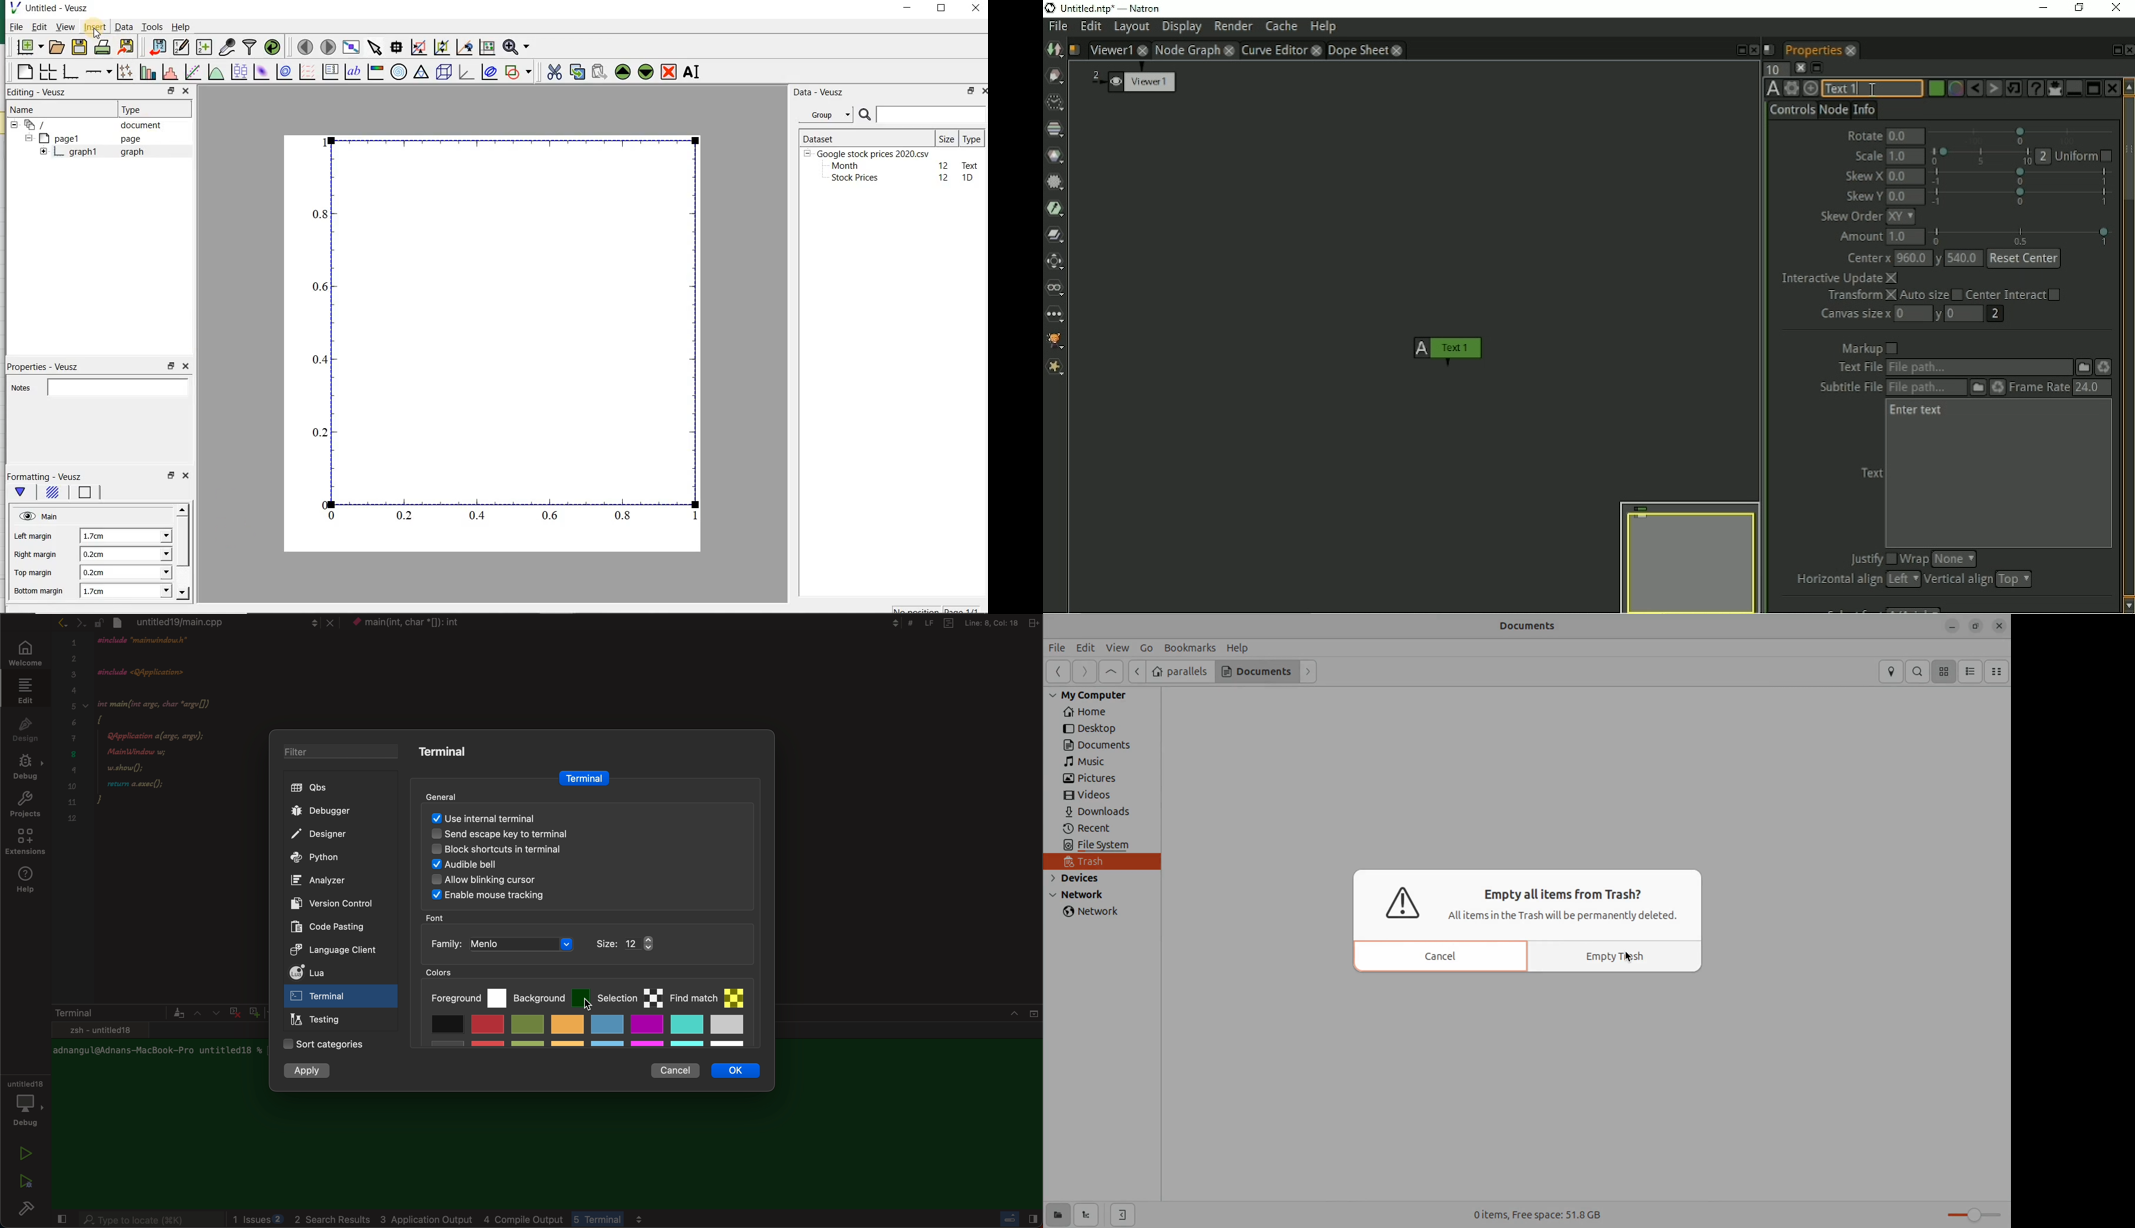 The image size is (2156, 1232). What do you see at coordinates (908, 9) in the screenshot?
I see `minimize` at bounding box center [908, 9].